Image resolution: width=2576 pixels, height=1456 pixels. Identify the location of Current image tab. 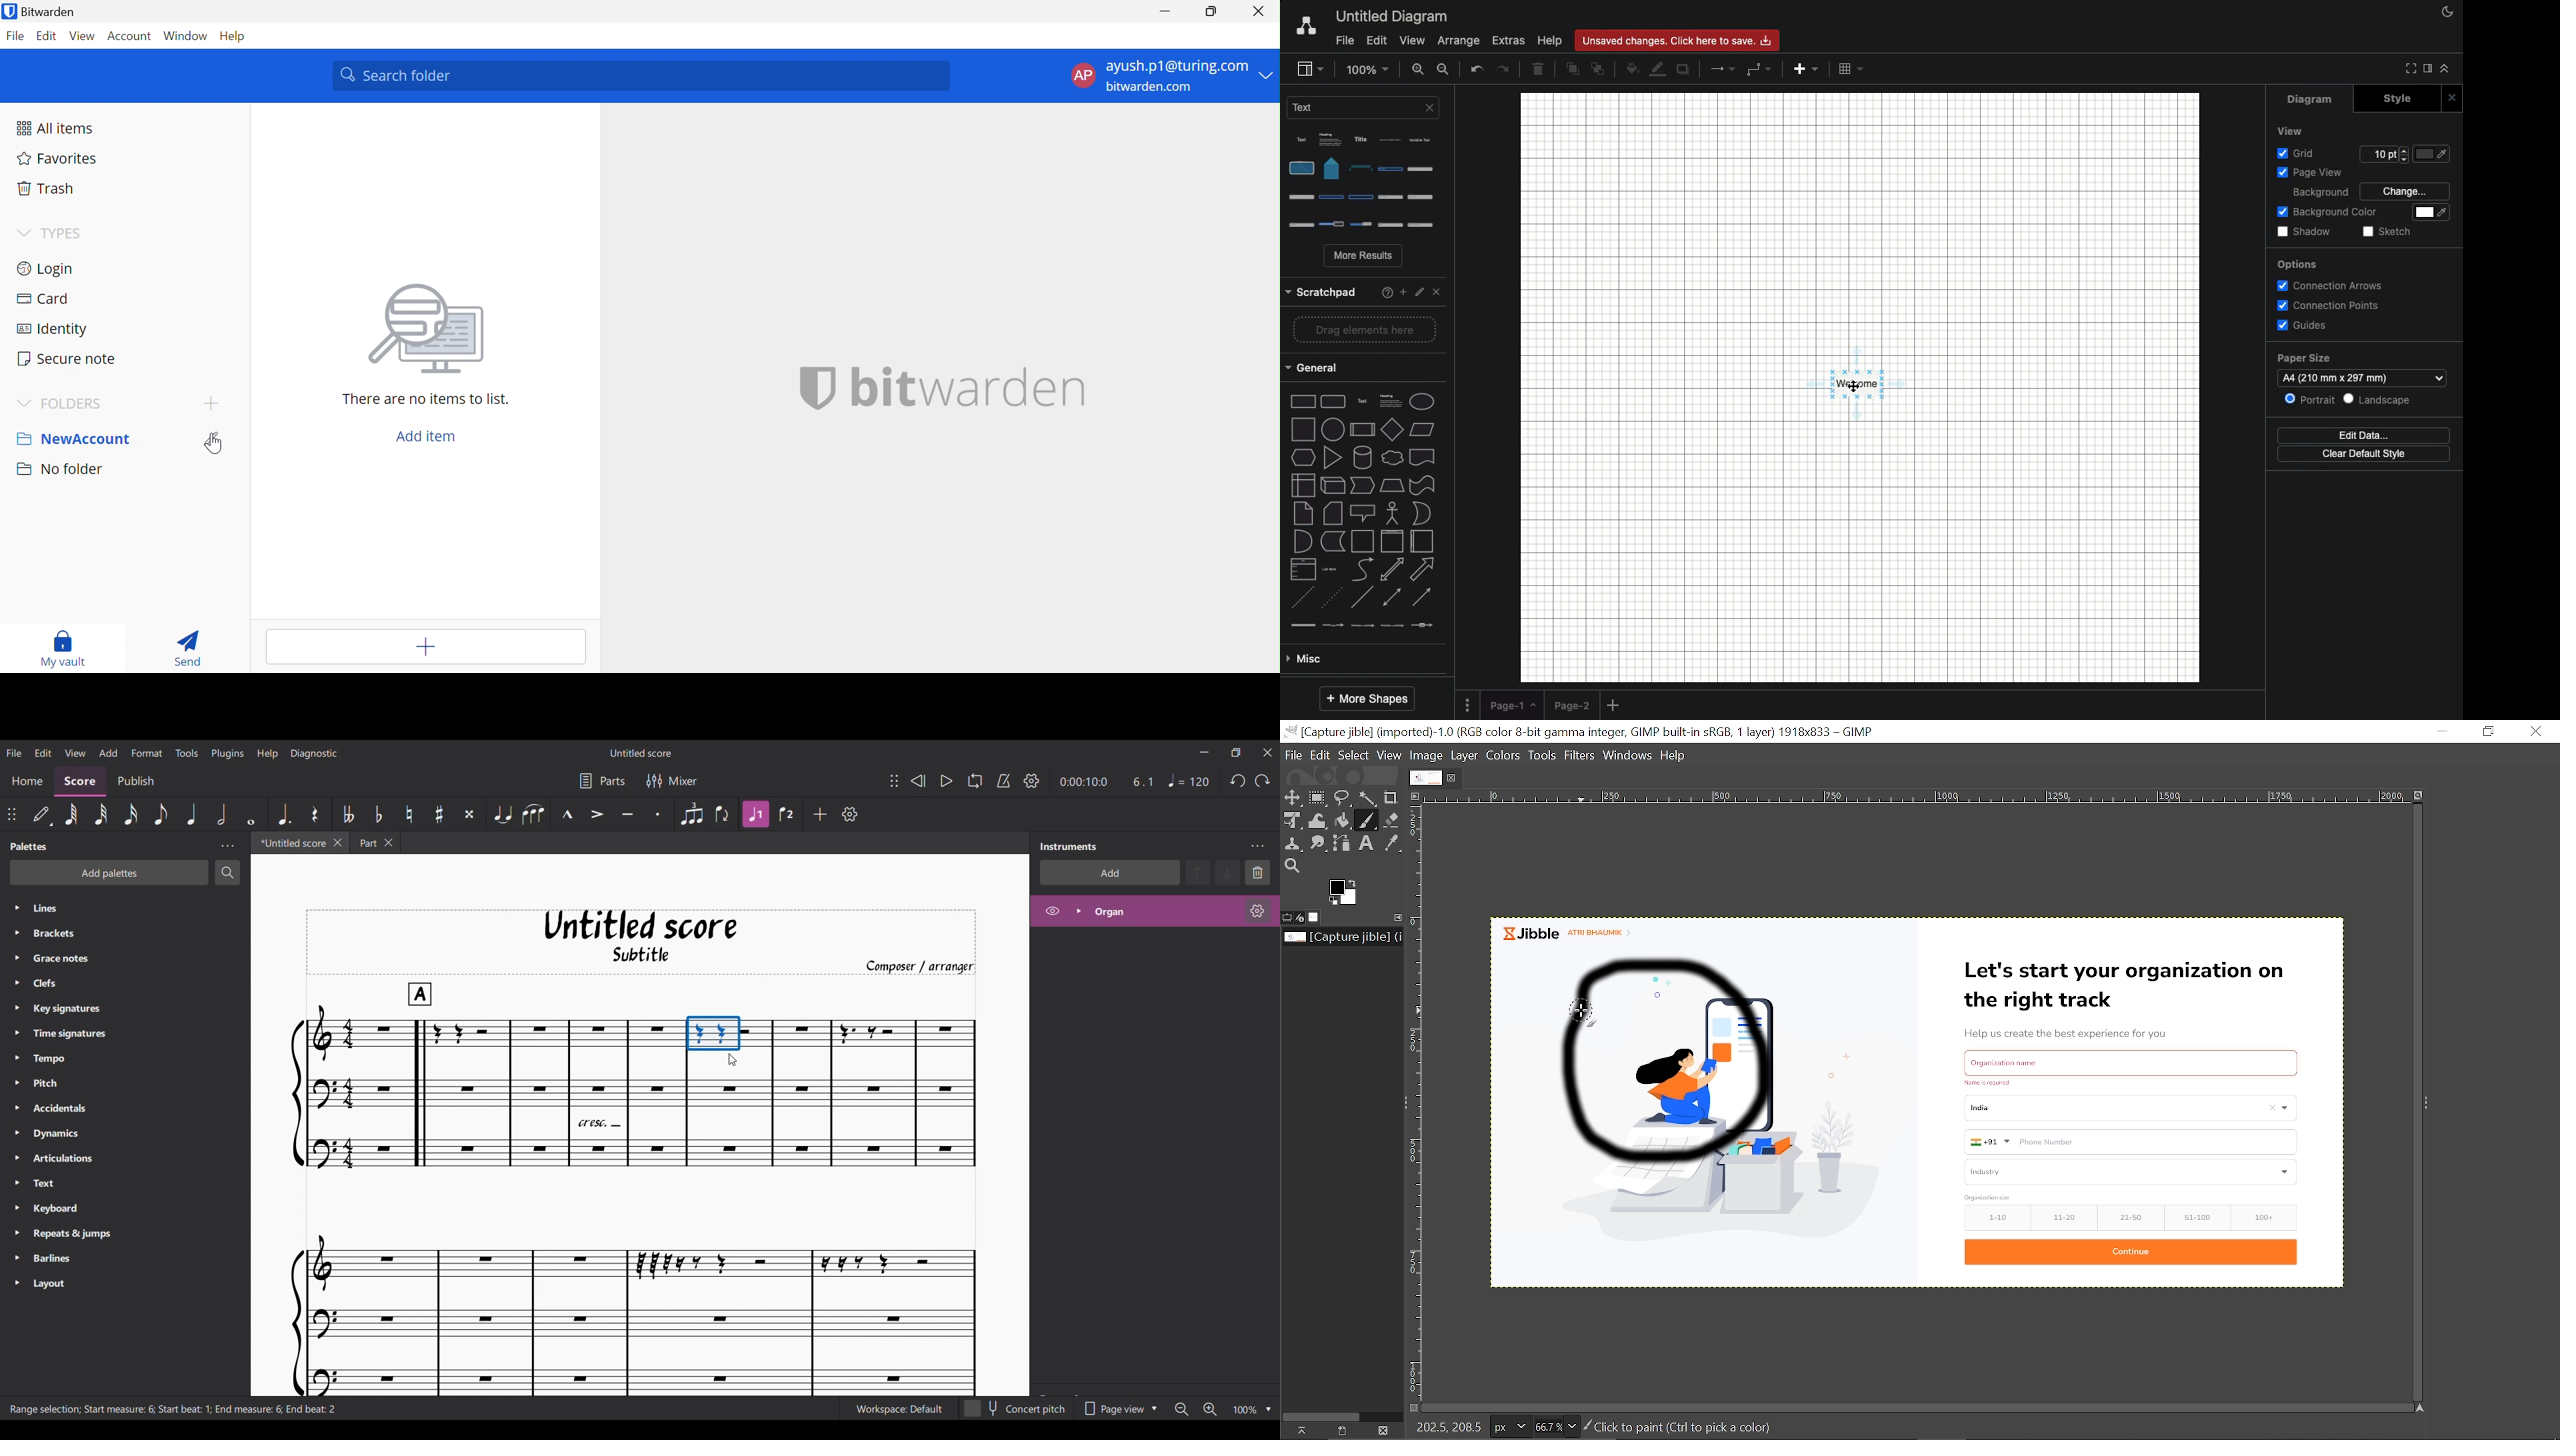
(1426, 778).